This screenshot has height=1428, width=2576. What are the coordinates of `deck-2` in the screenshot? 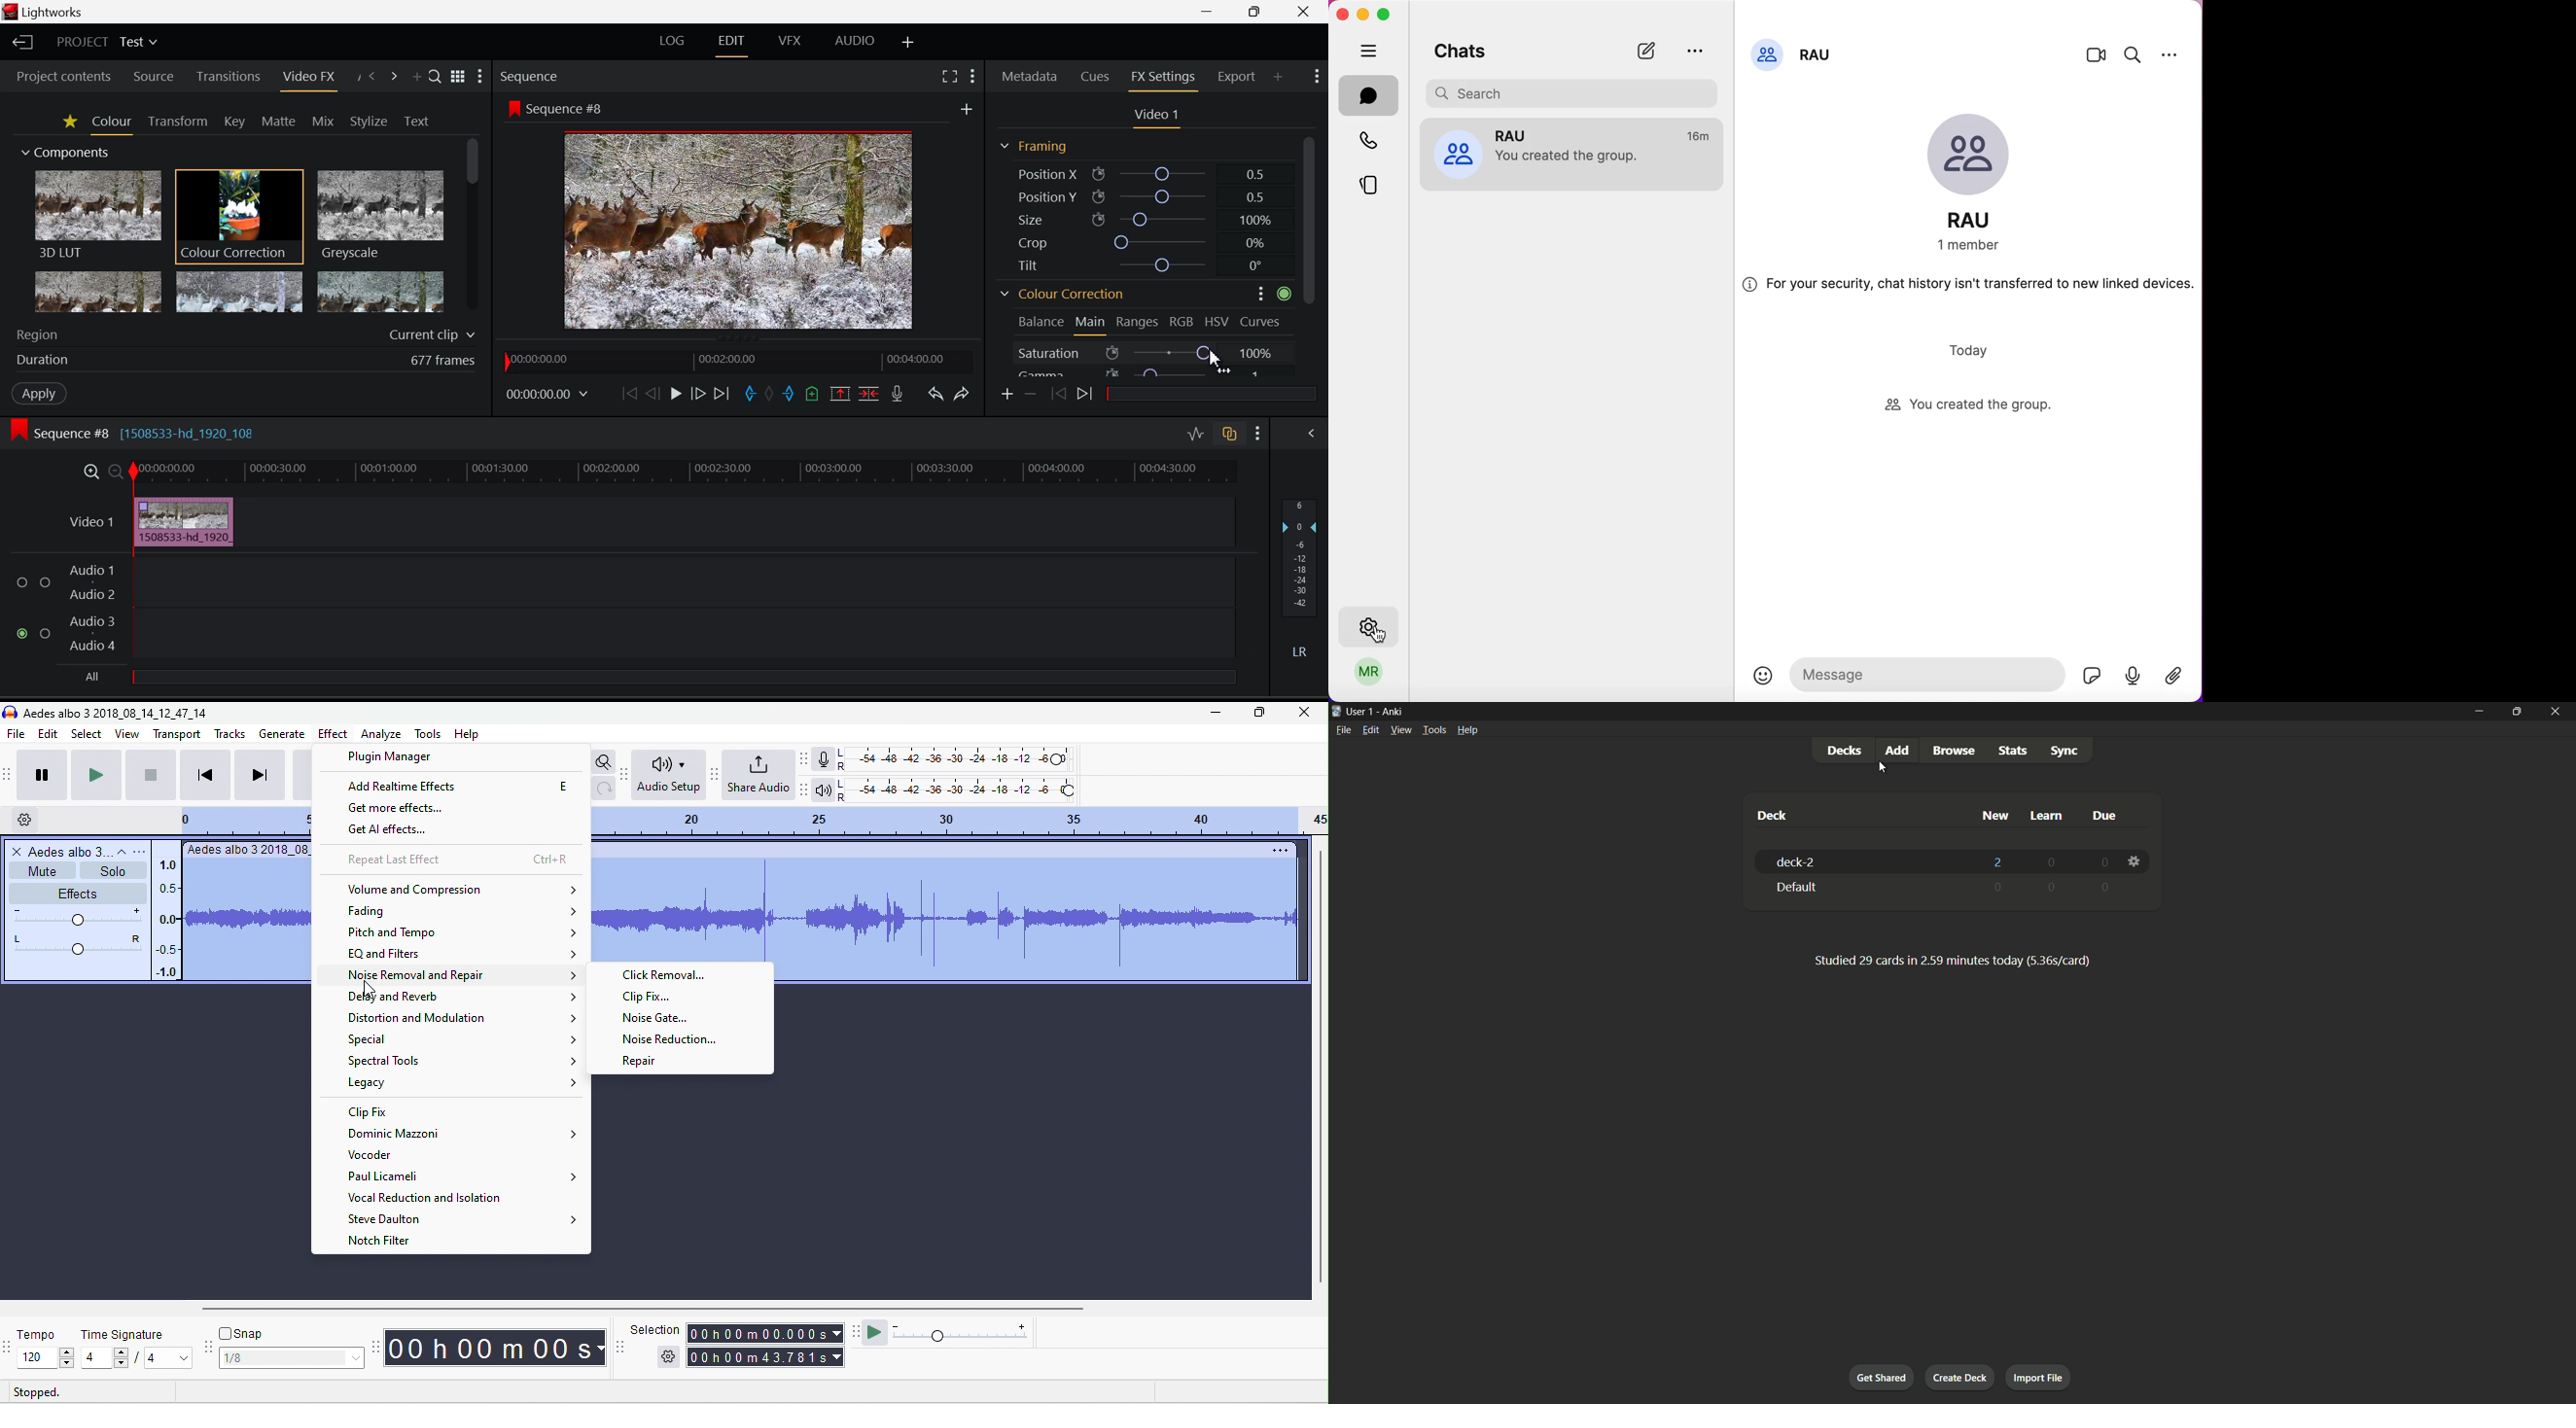 It's located at (1796, 863).